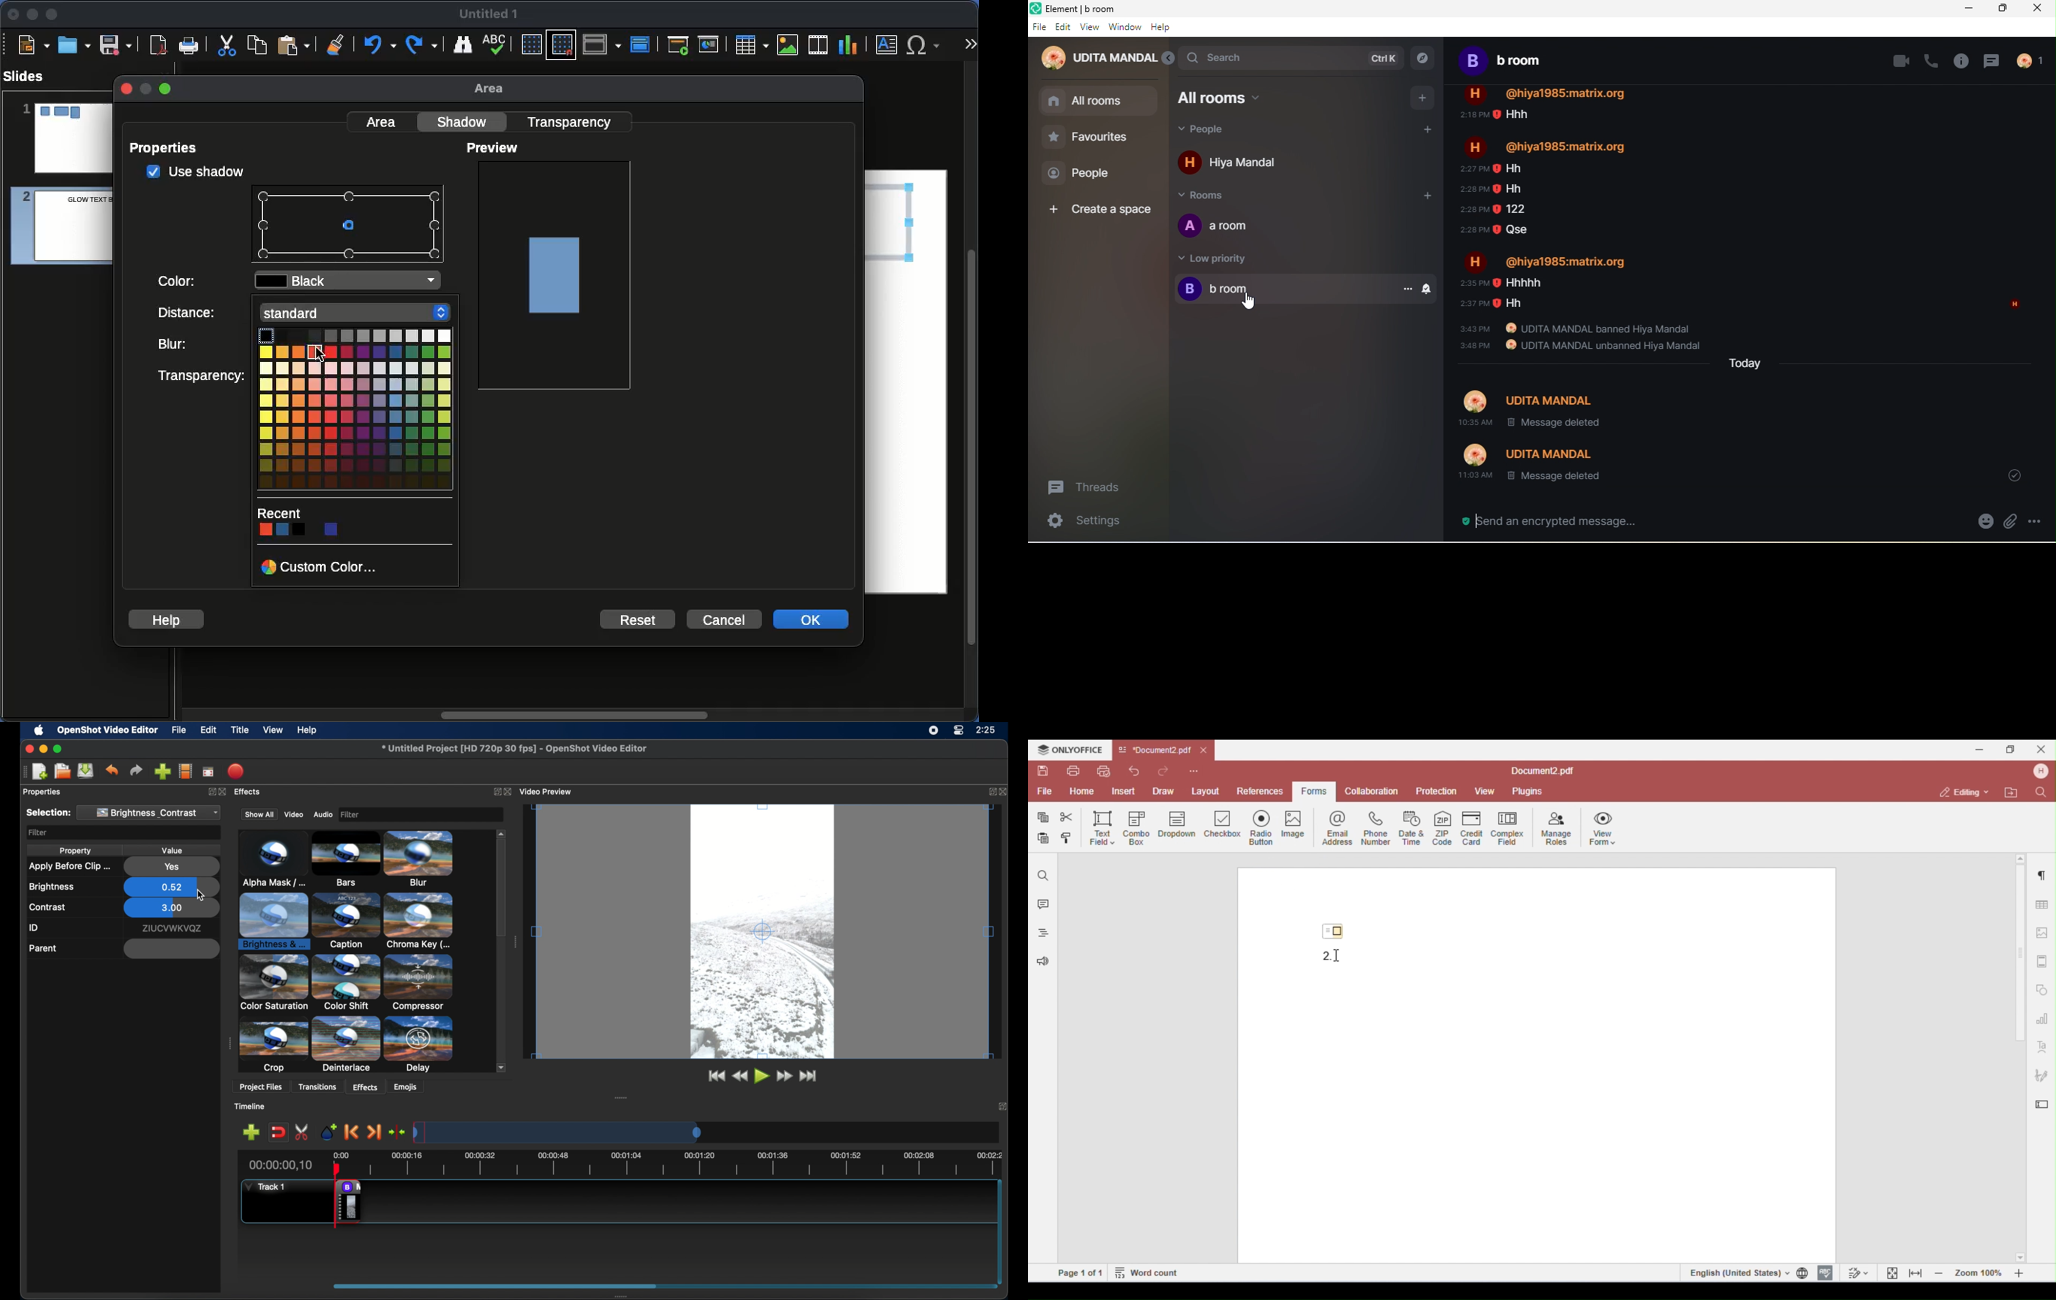  What do you see at coordinates (496, 46) in the screenshot?
I see `Spell check` at bounding box center [496, 46].